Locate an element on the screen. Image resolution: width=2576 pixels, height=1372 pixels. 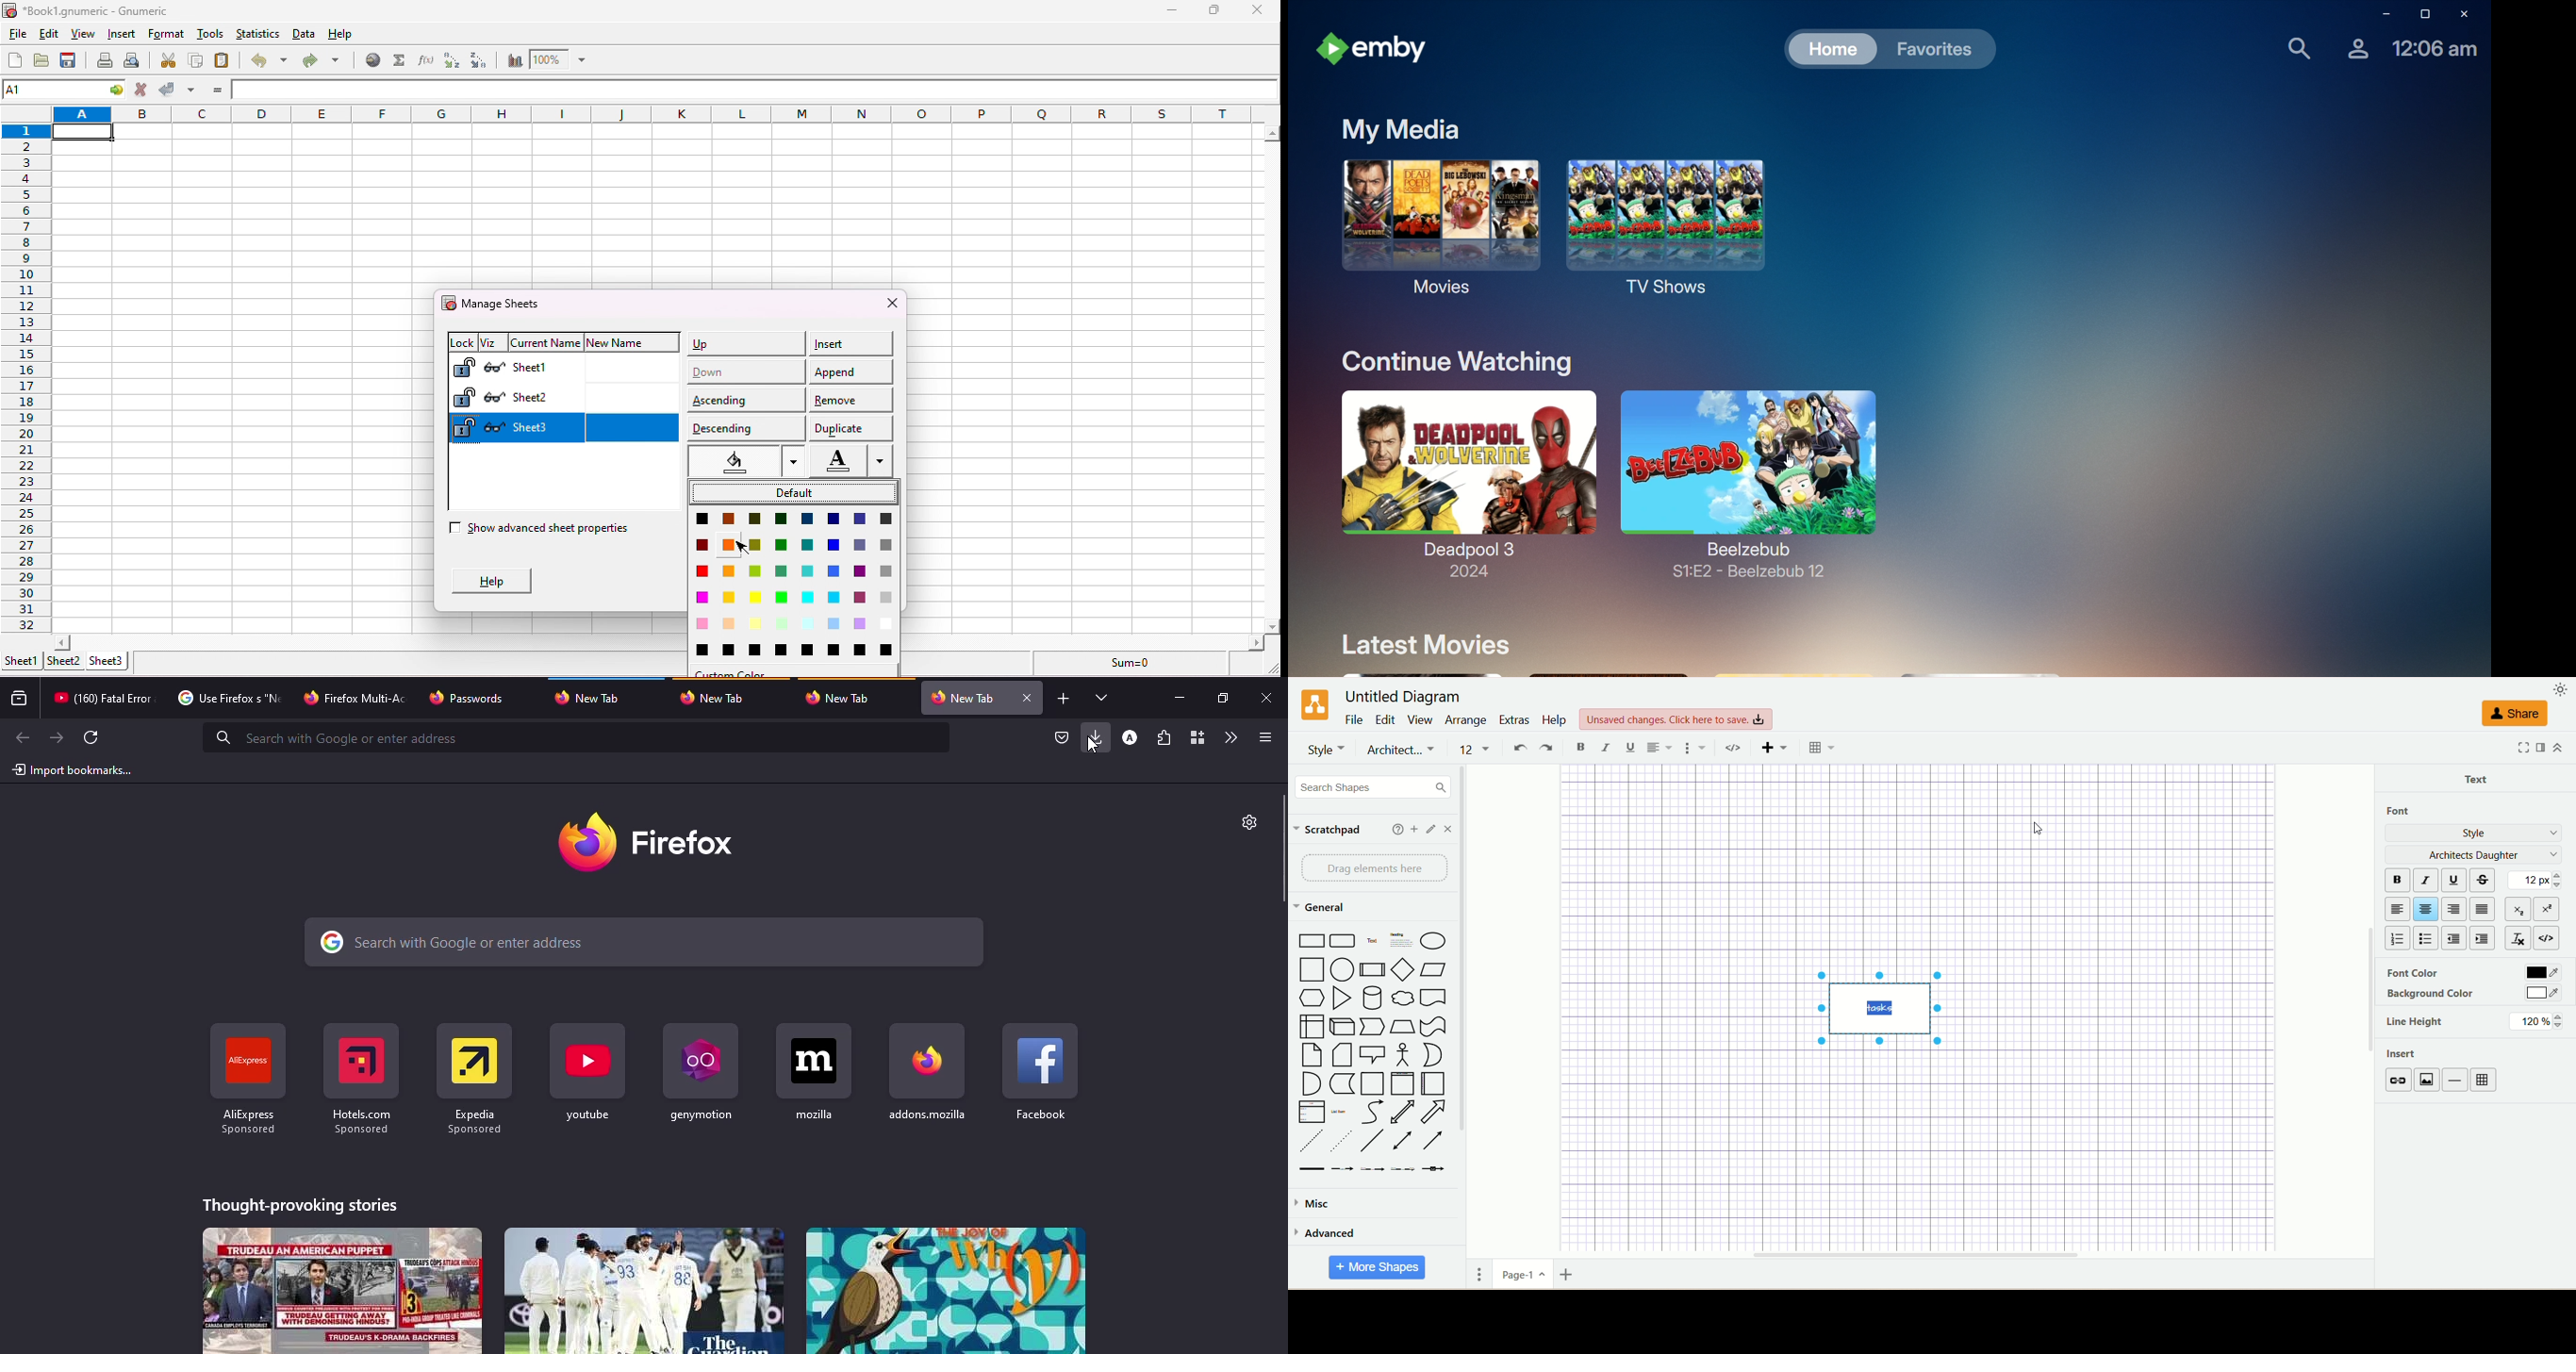
stories is located at coordinates (945, 1290).